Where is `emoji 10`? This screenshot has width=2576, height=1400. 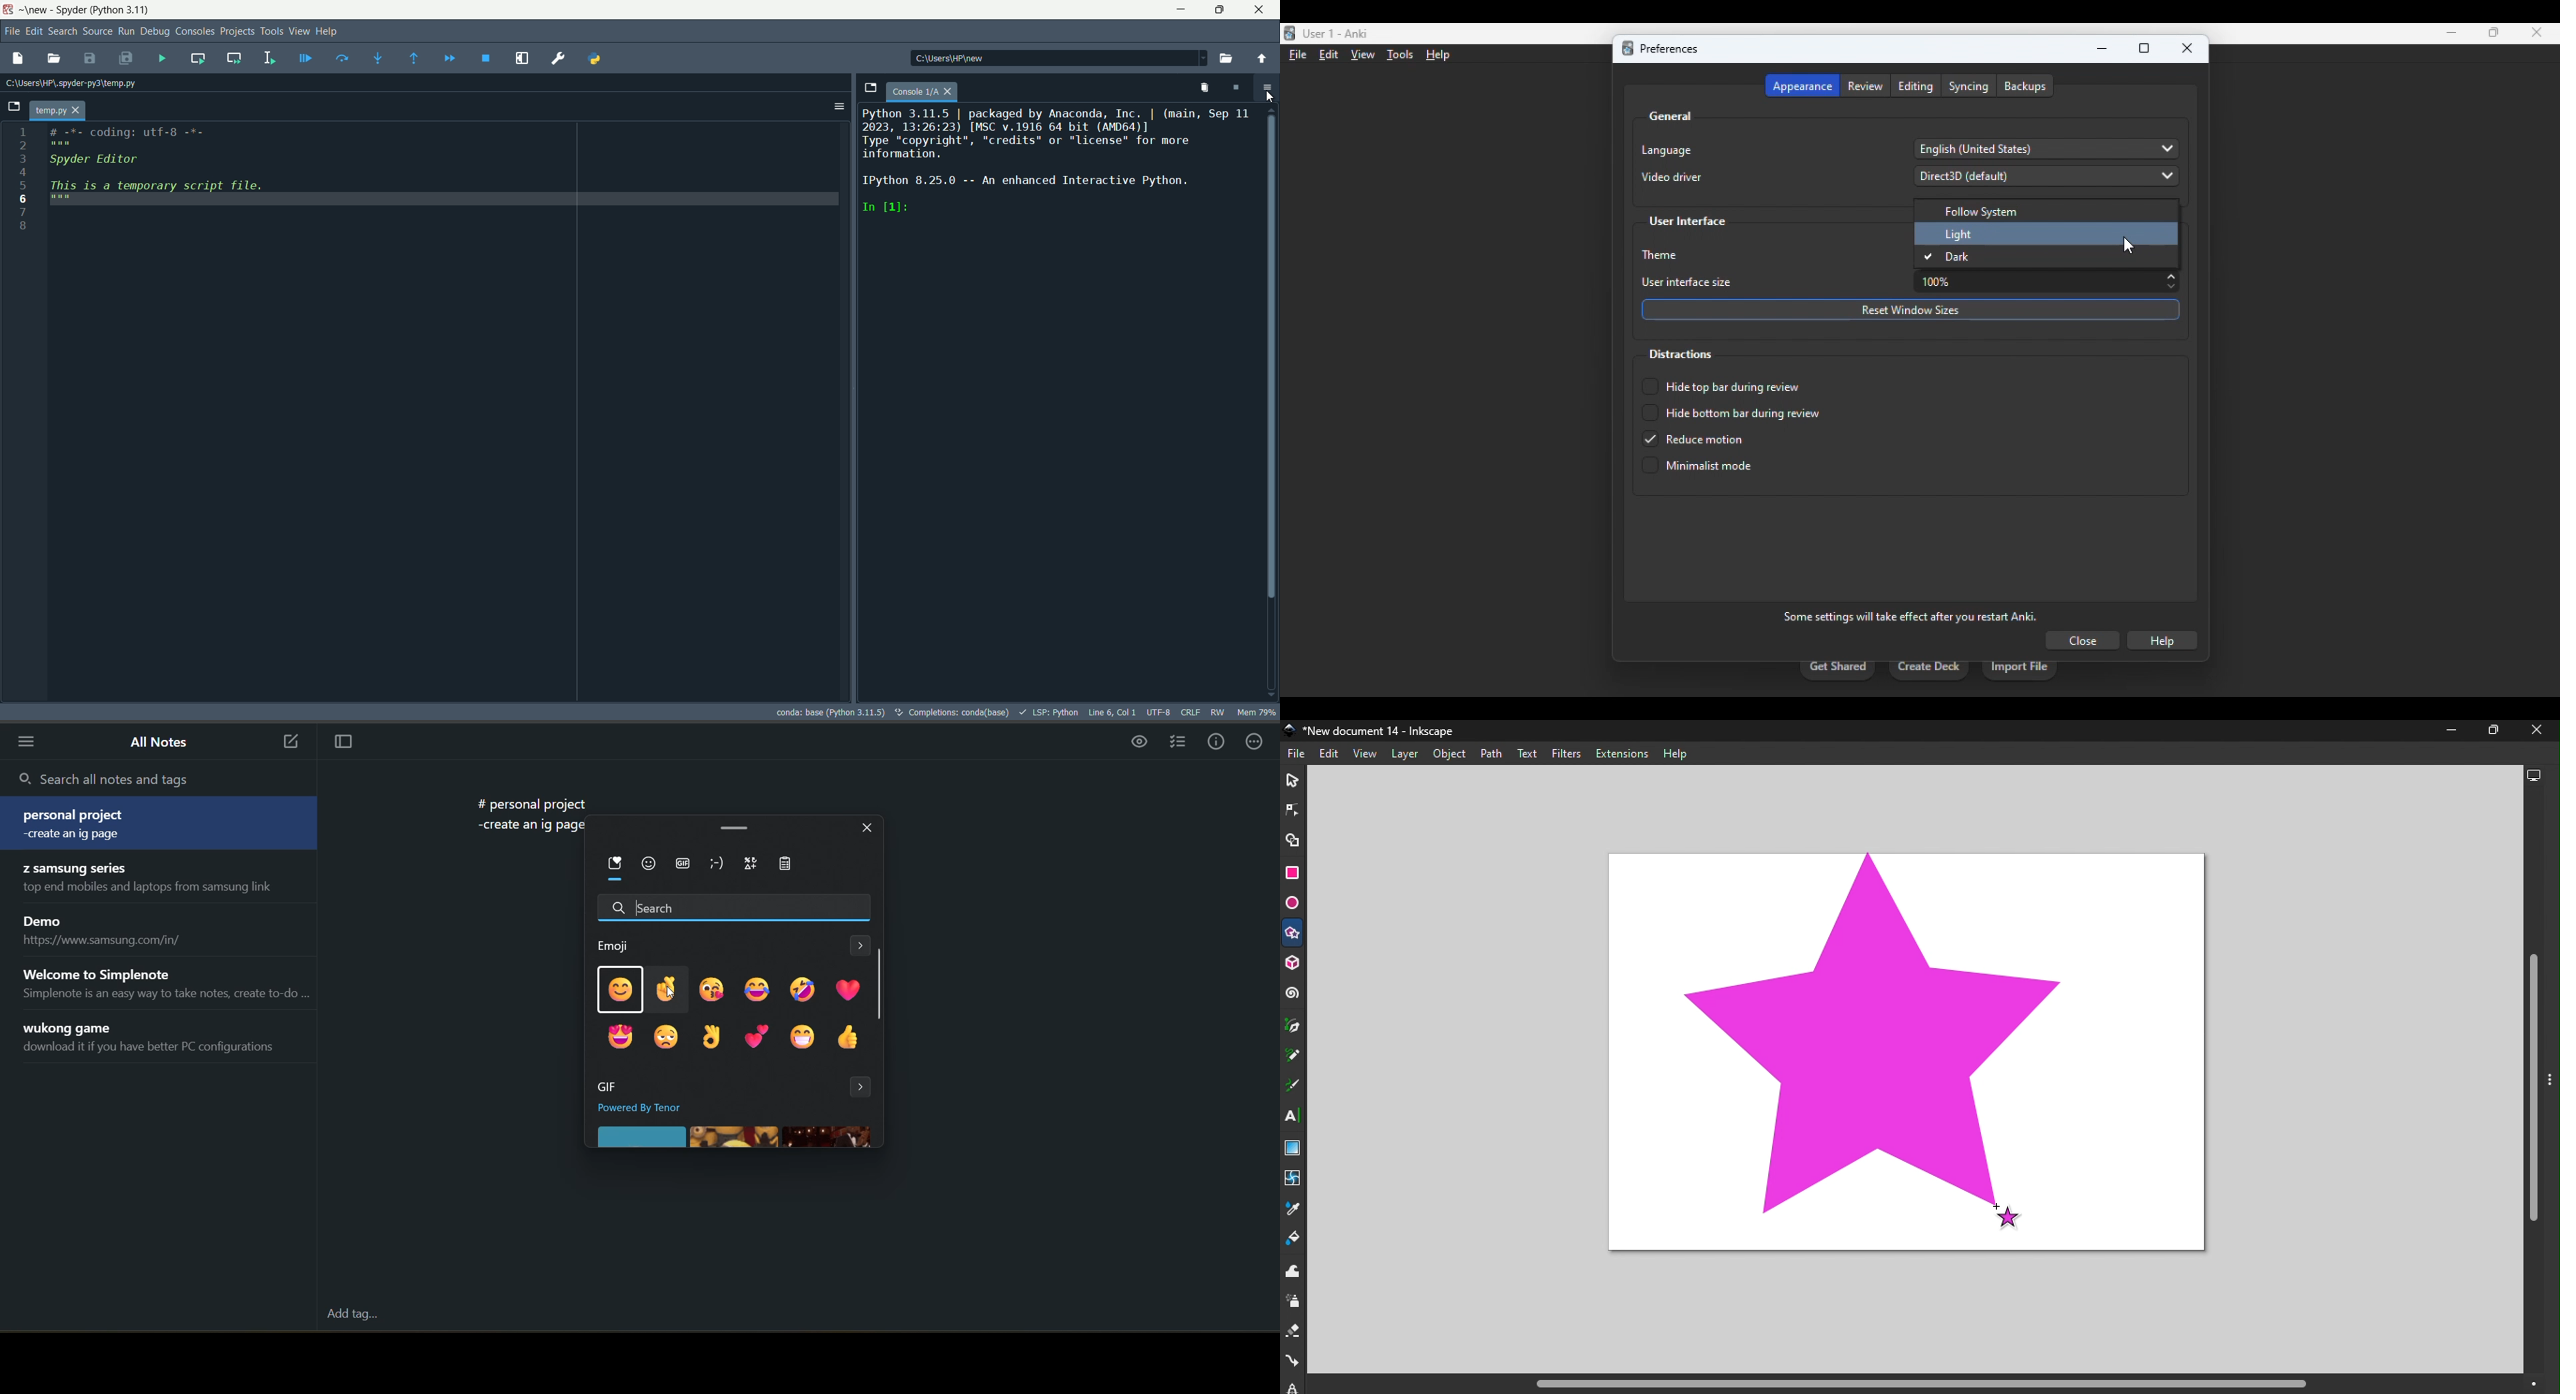
emoji 10 is located at coordinates (759, 1037).